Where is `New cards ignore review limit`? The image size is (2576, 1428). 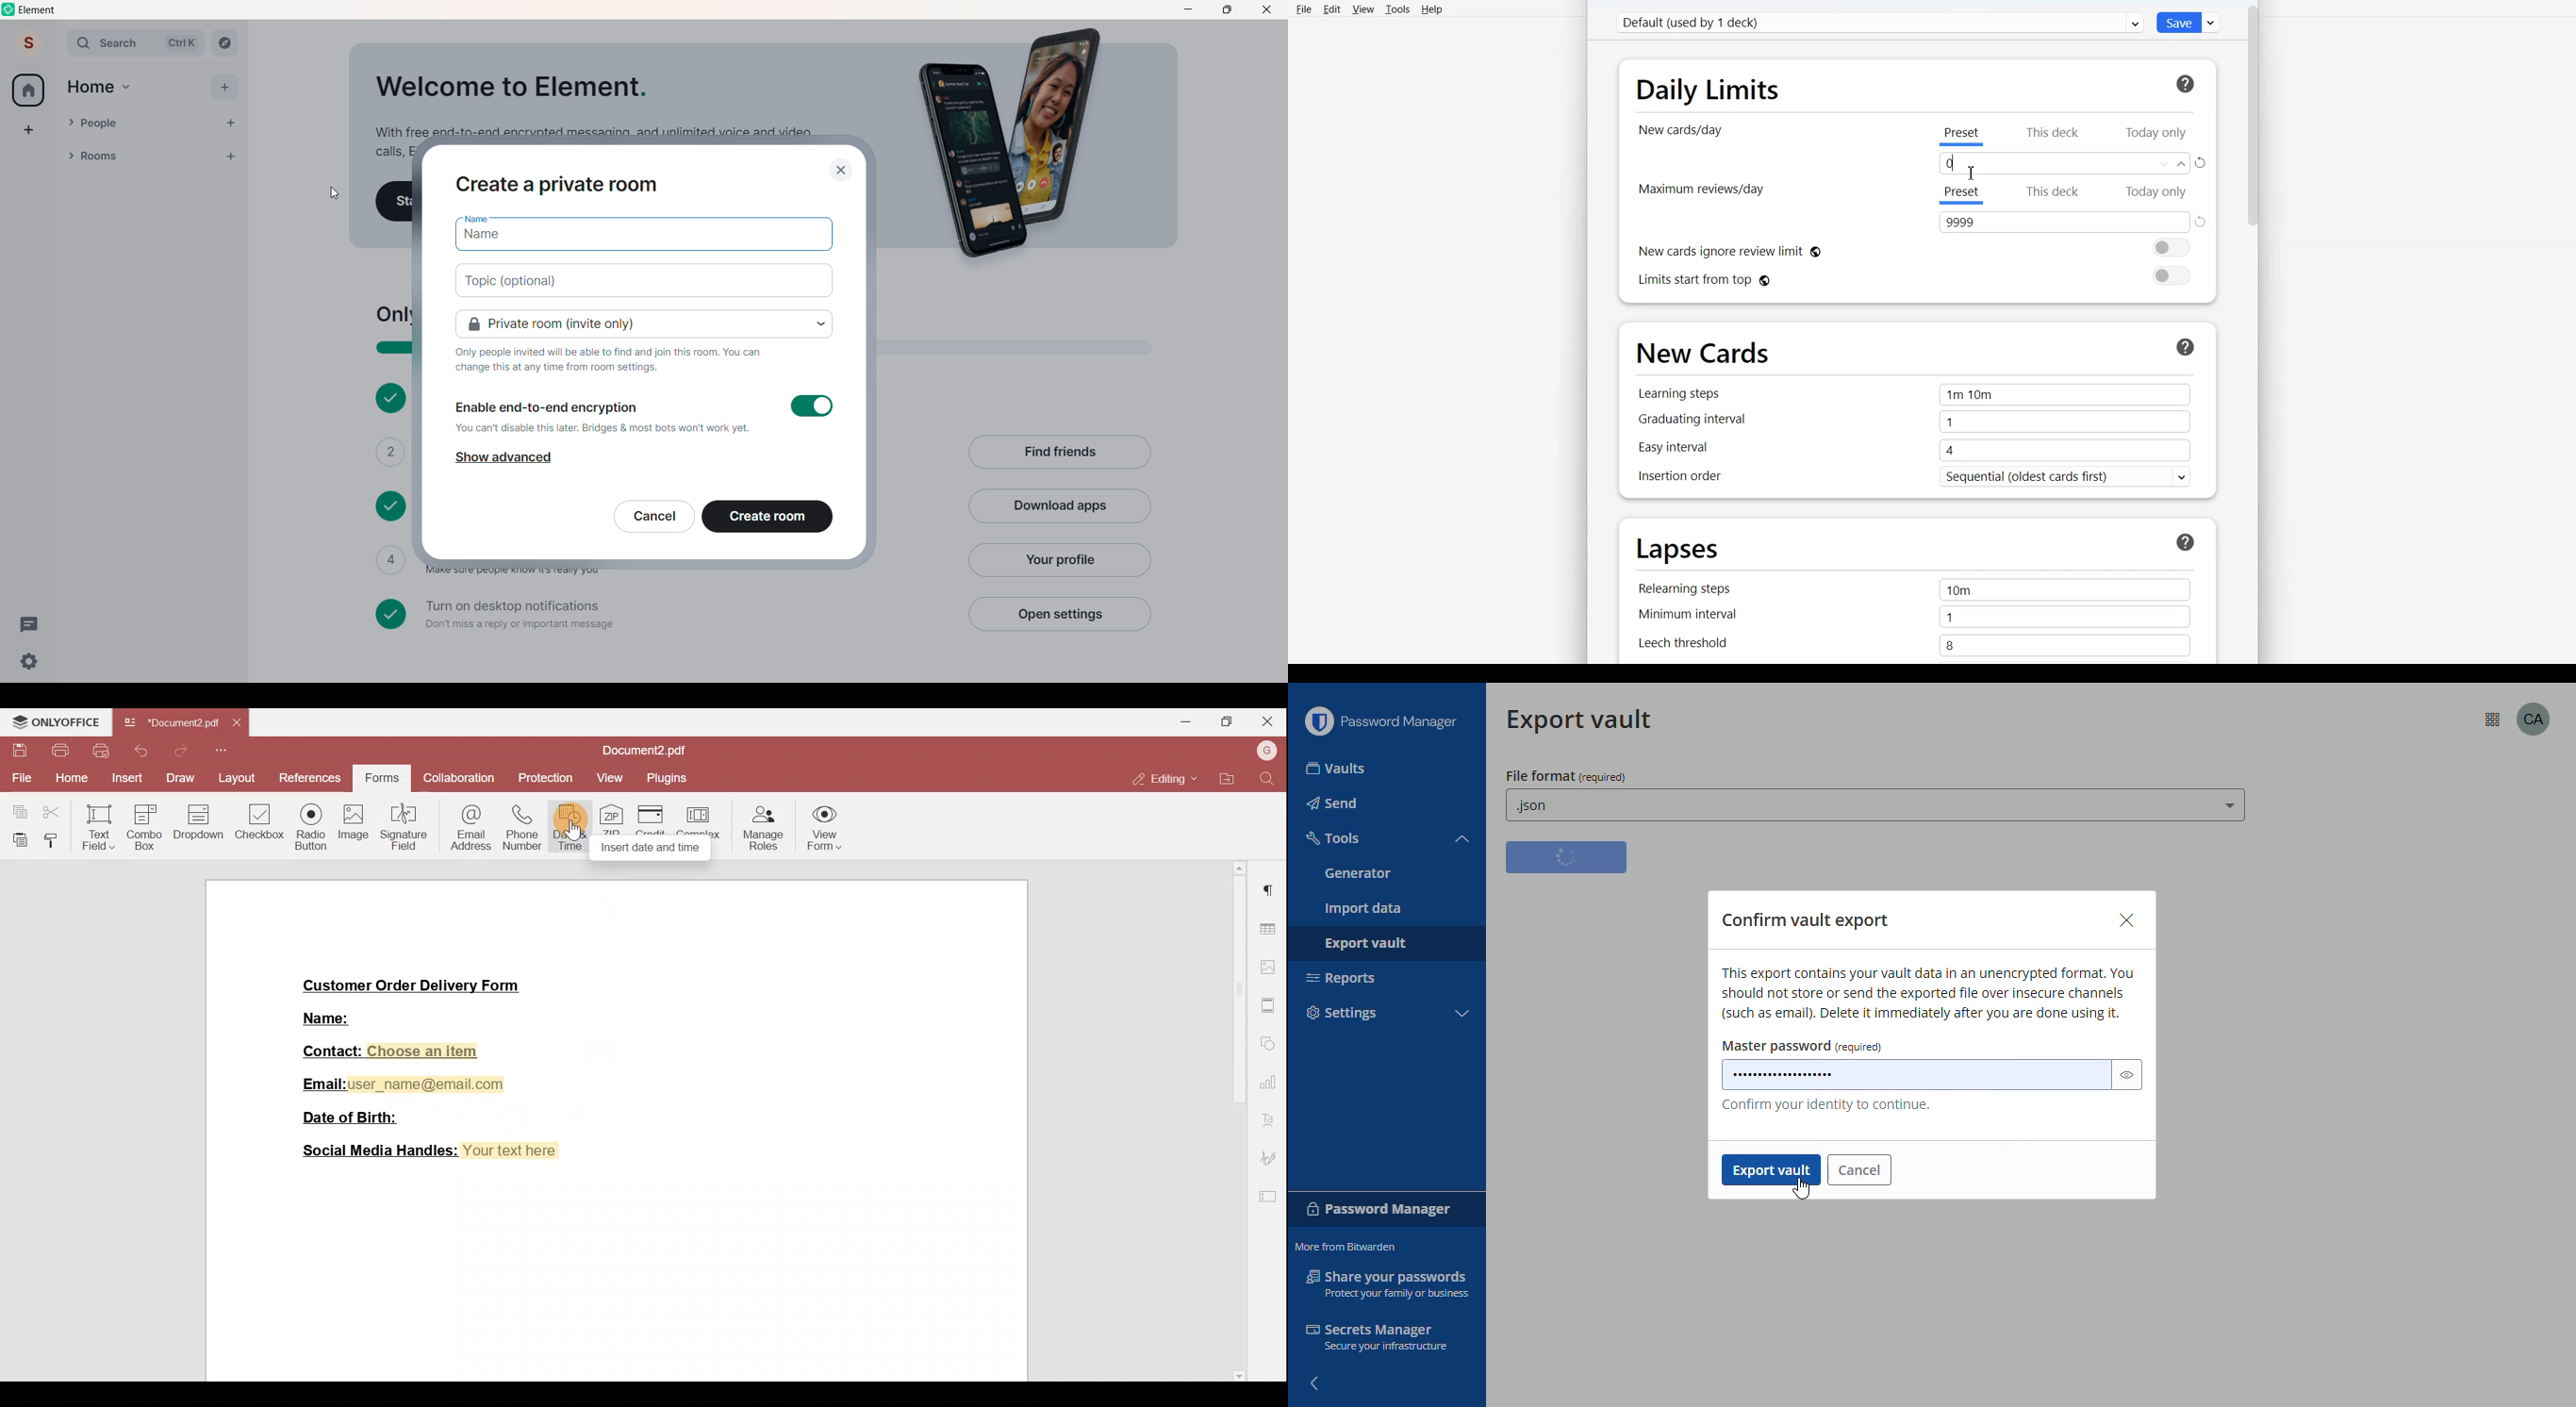 New cards ignore review limit is located at coordinates (1917, 248).